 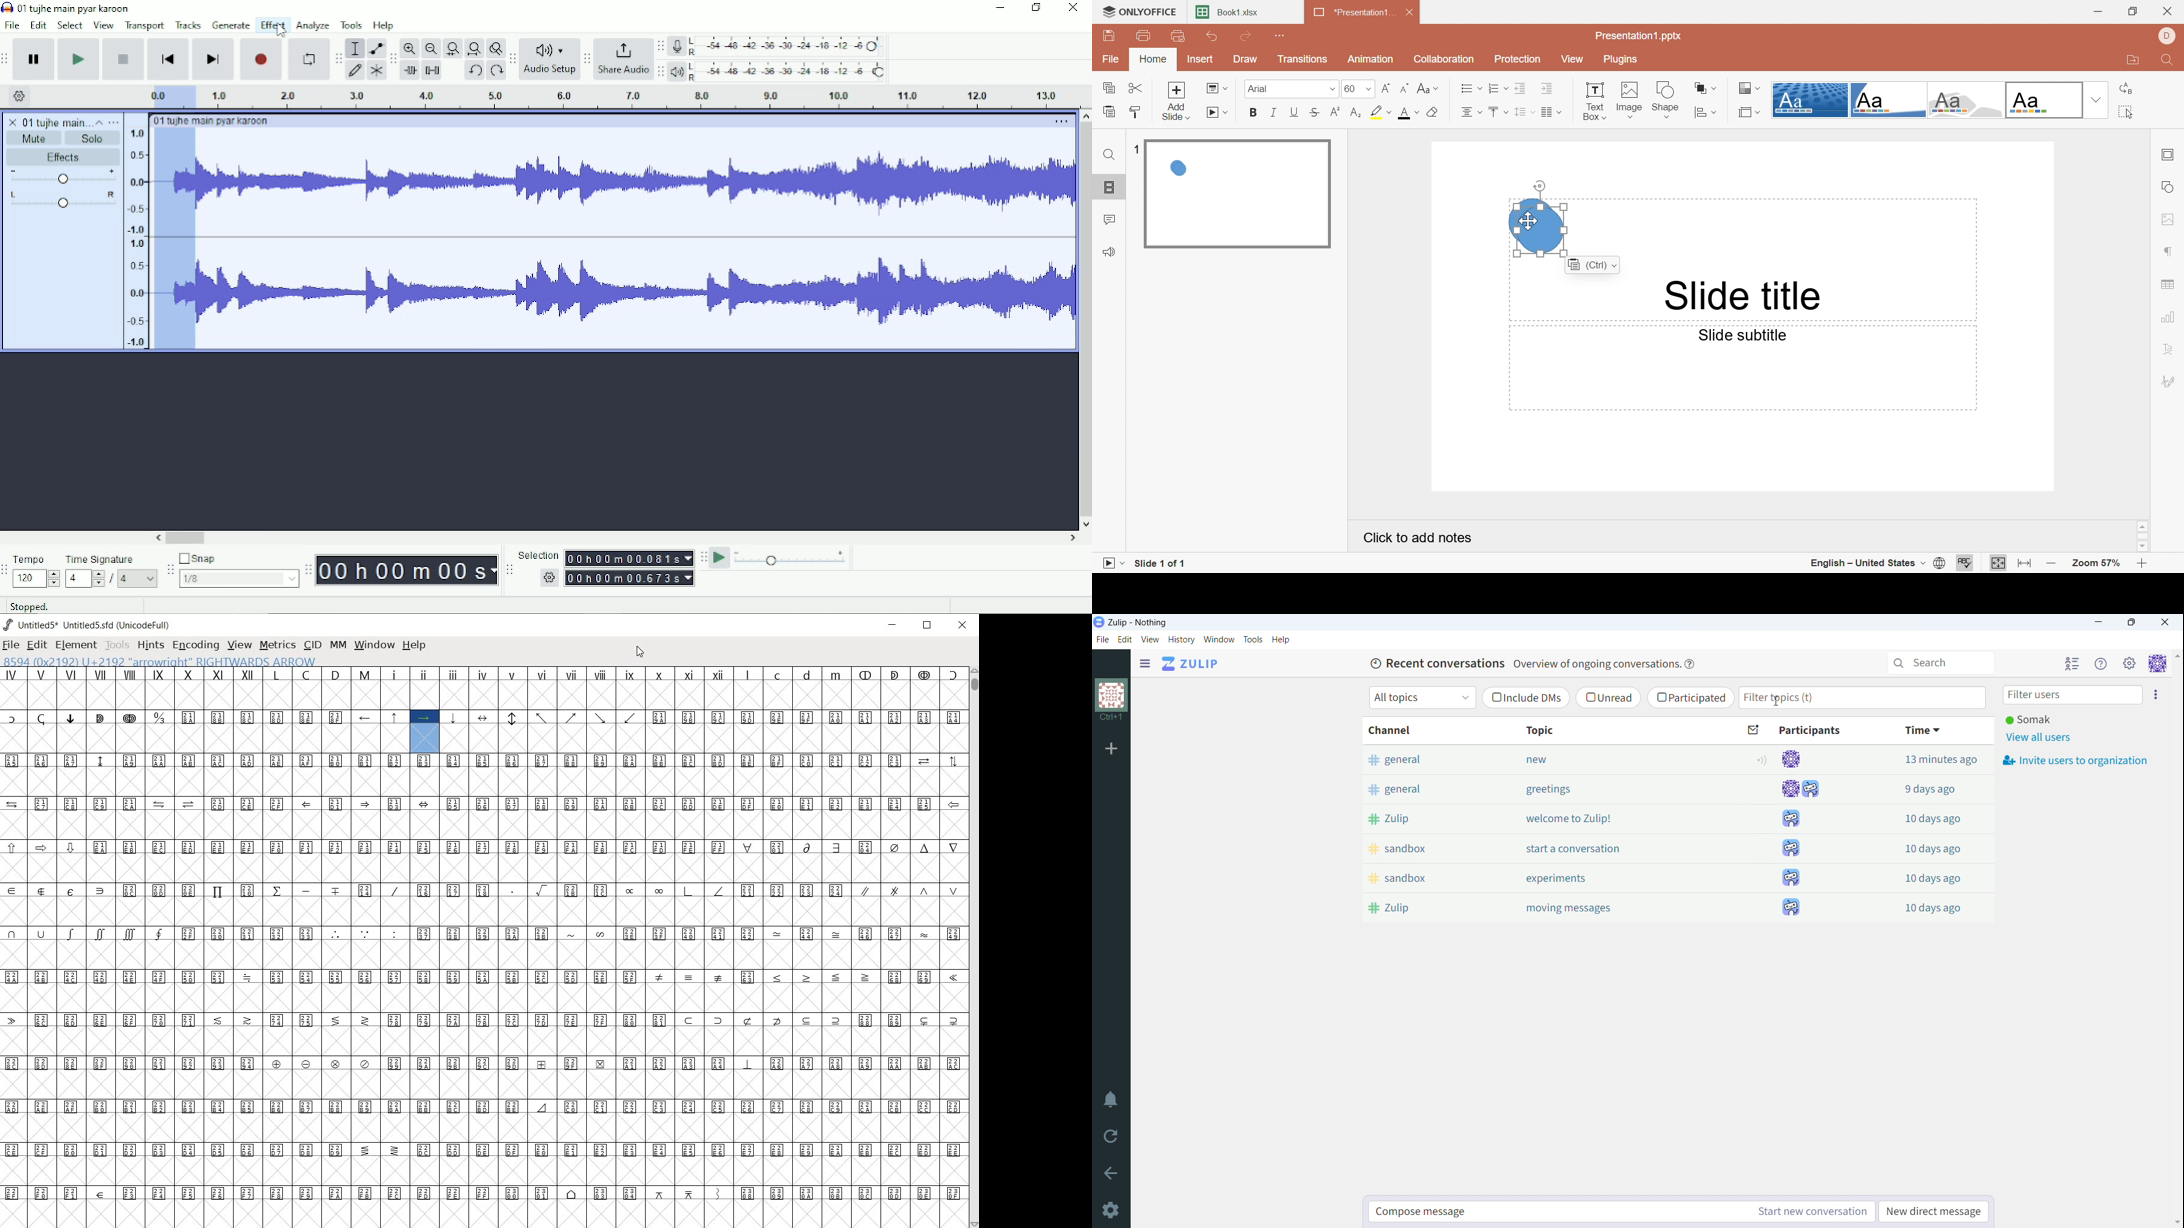 I want to click on filter users, so click(x=2074, y=695).